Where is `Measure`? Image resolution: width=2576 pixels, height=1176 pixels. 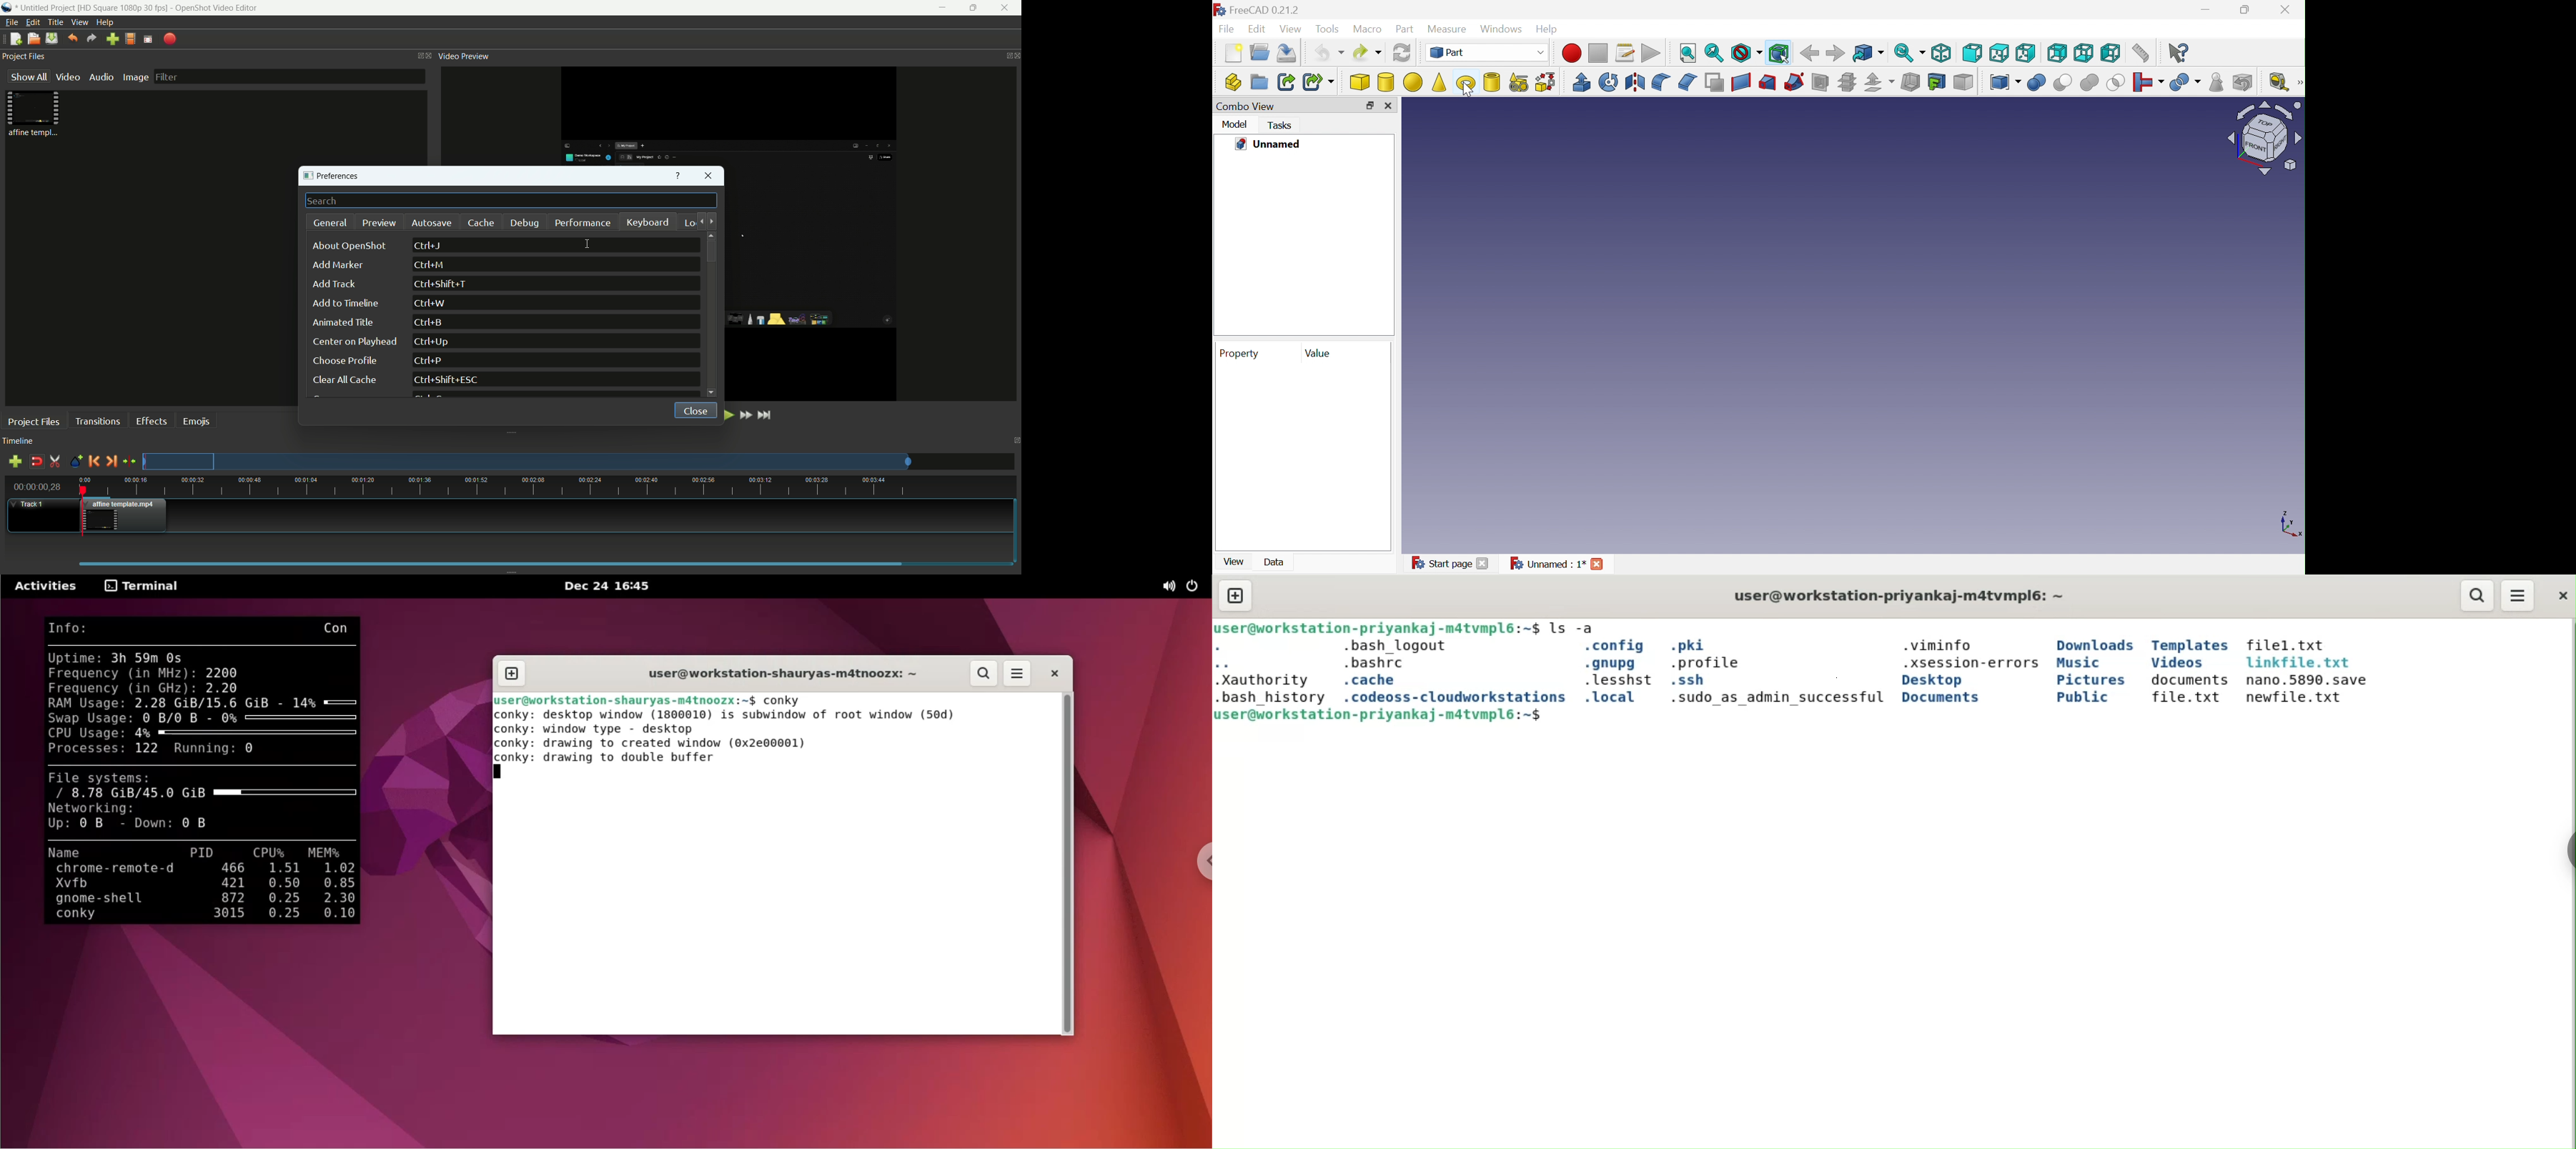
Measure is located at coordinates (1448, 30).